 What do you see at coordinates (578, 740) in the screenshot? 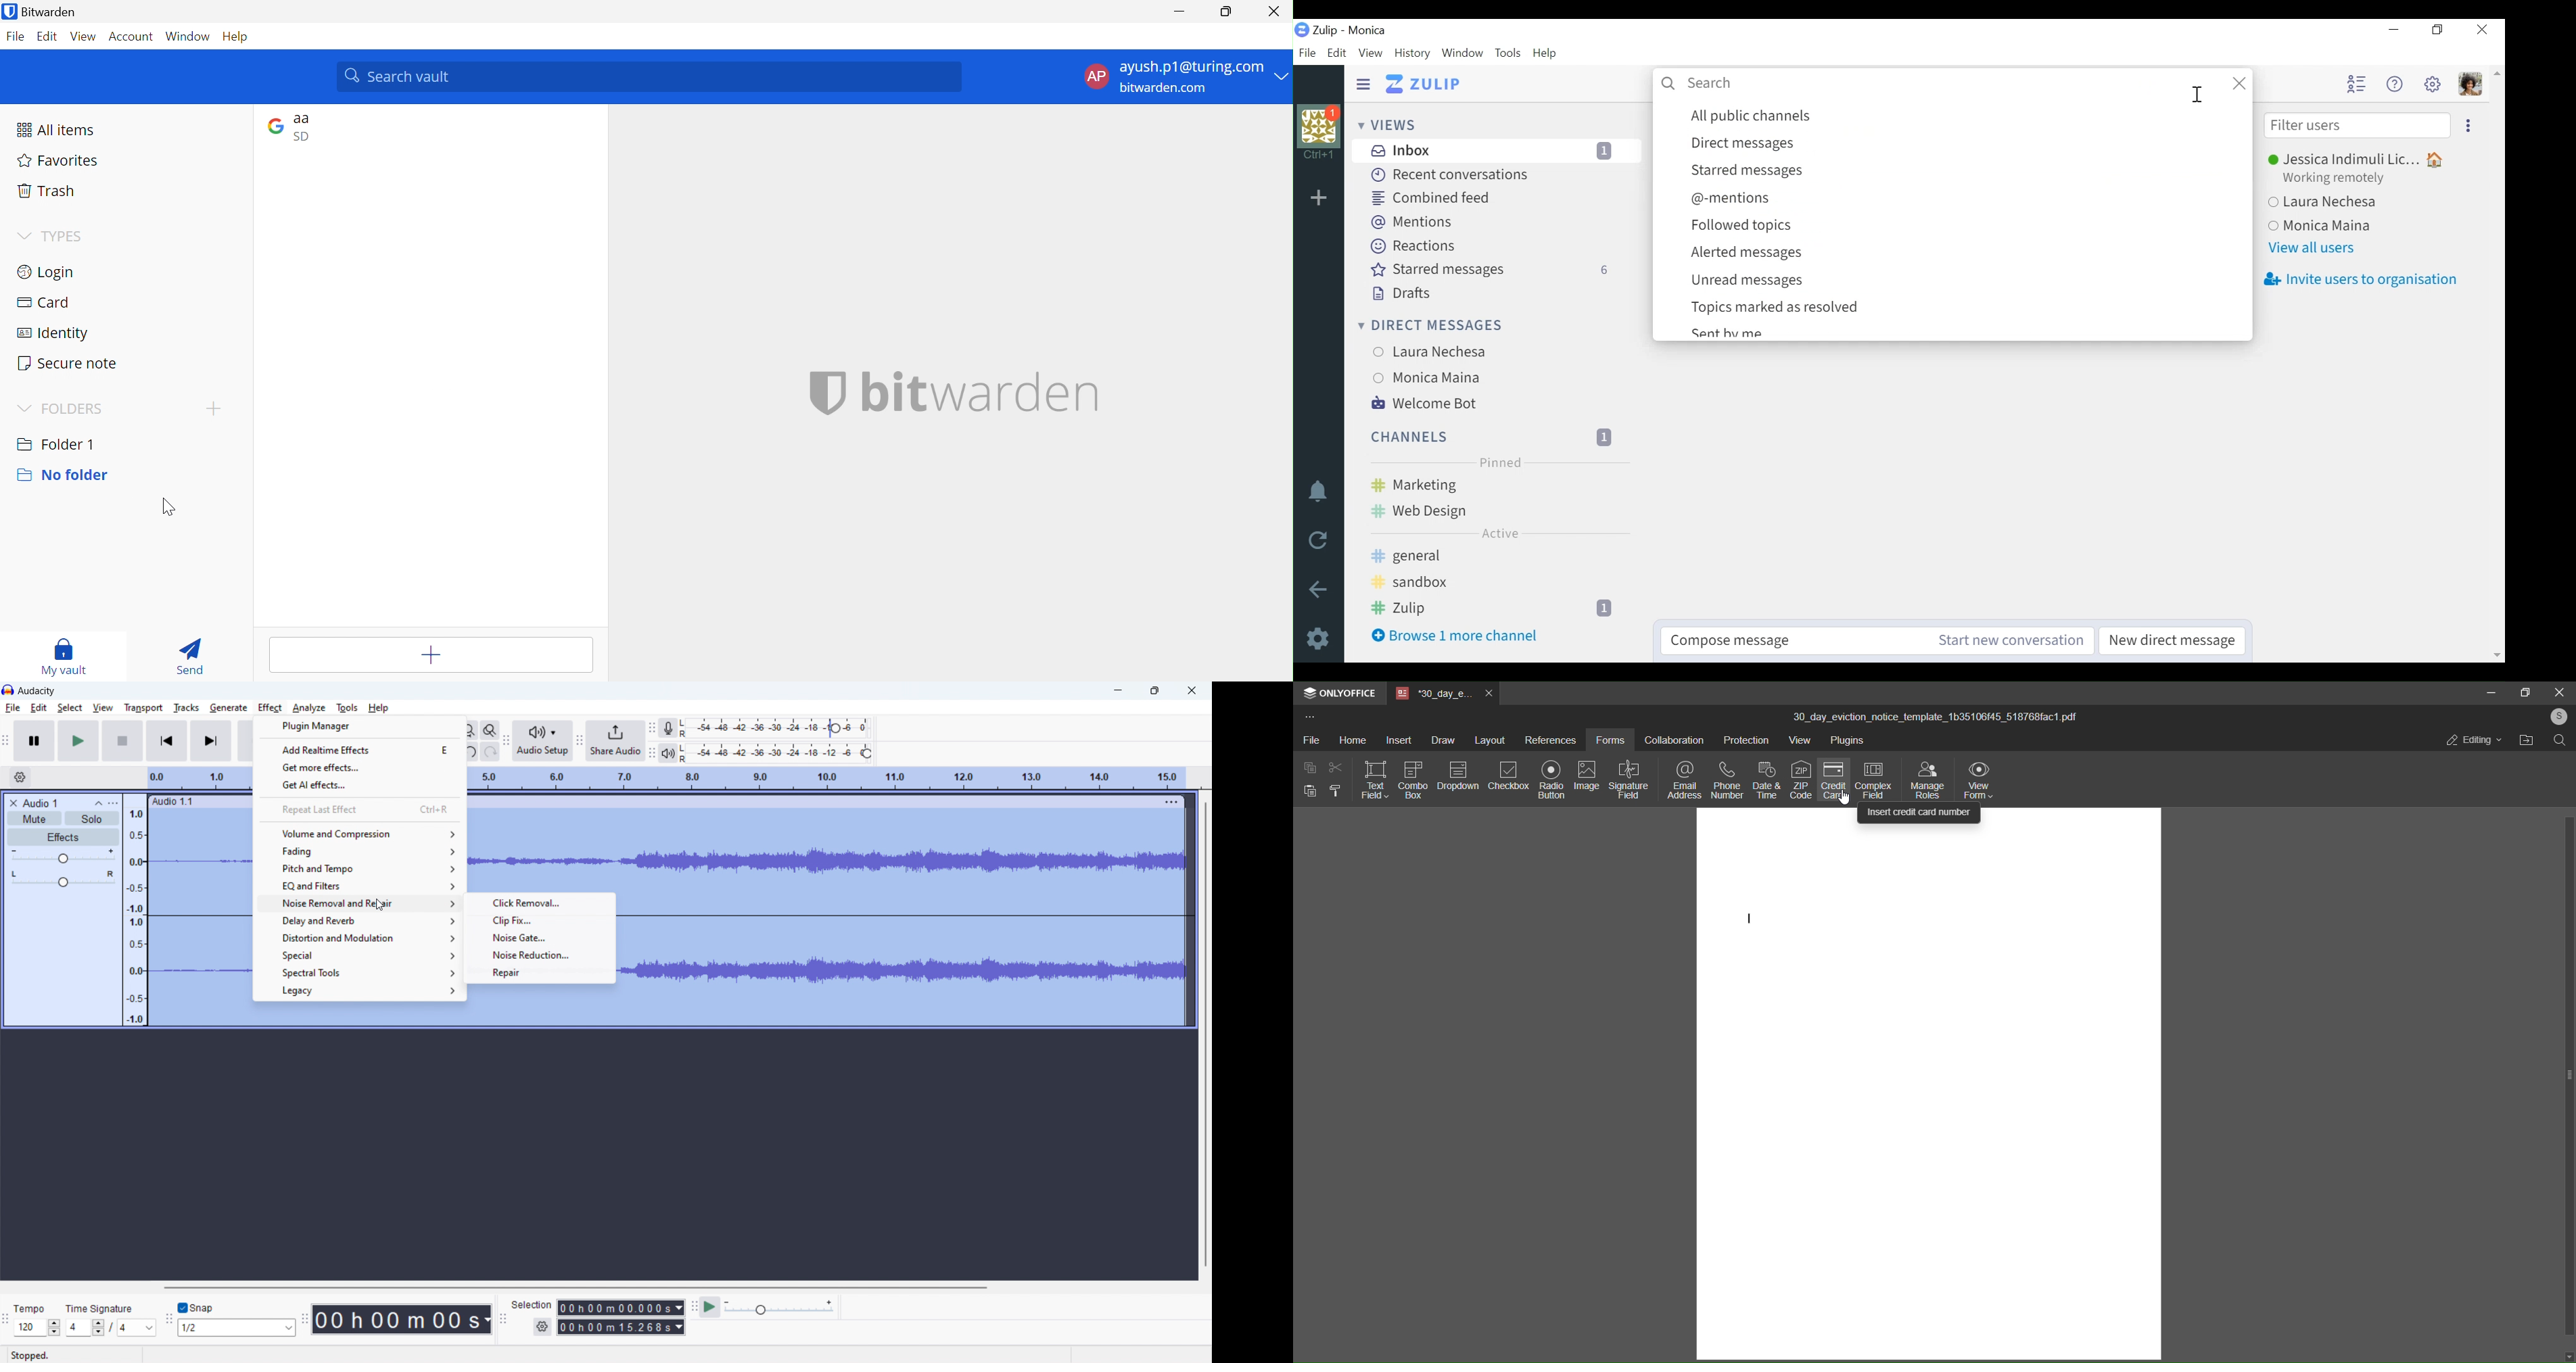
I see `share audio toolbar` at bounding box center [578, 740].